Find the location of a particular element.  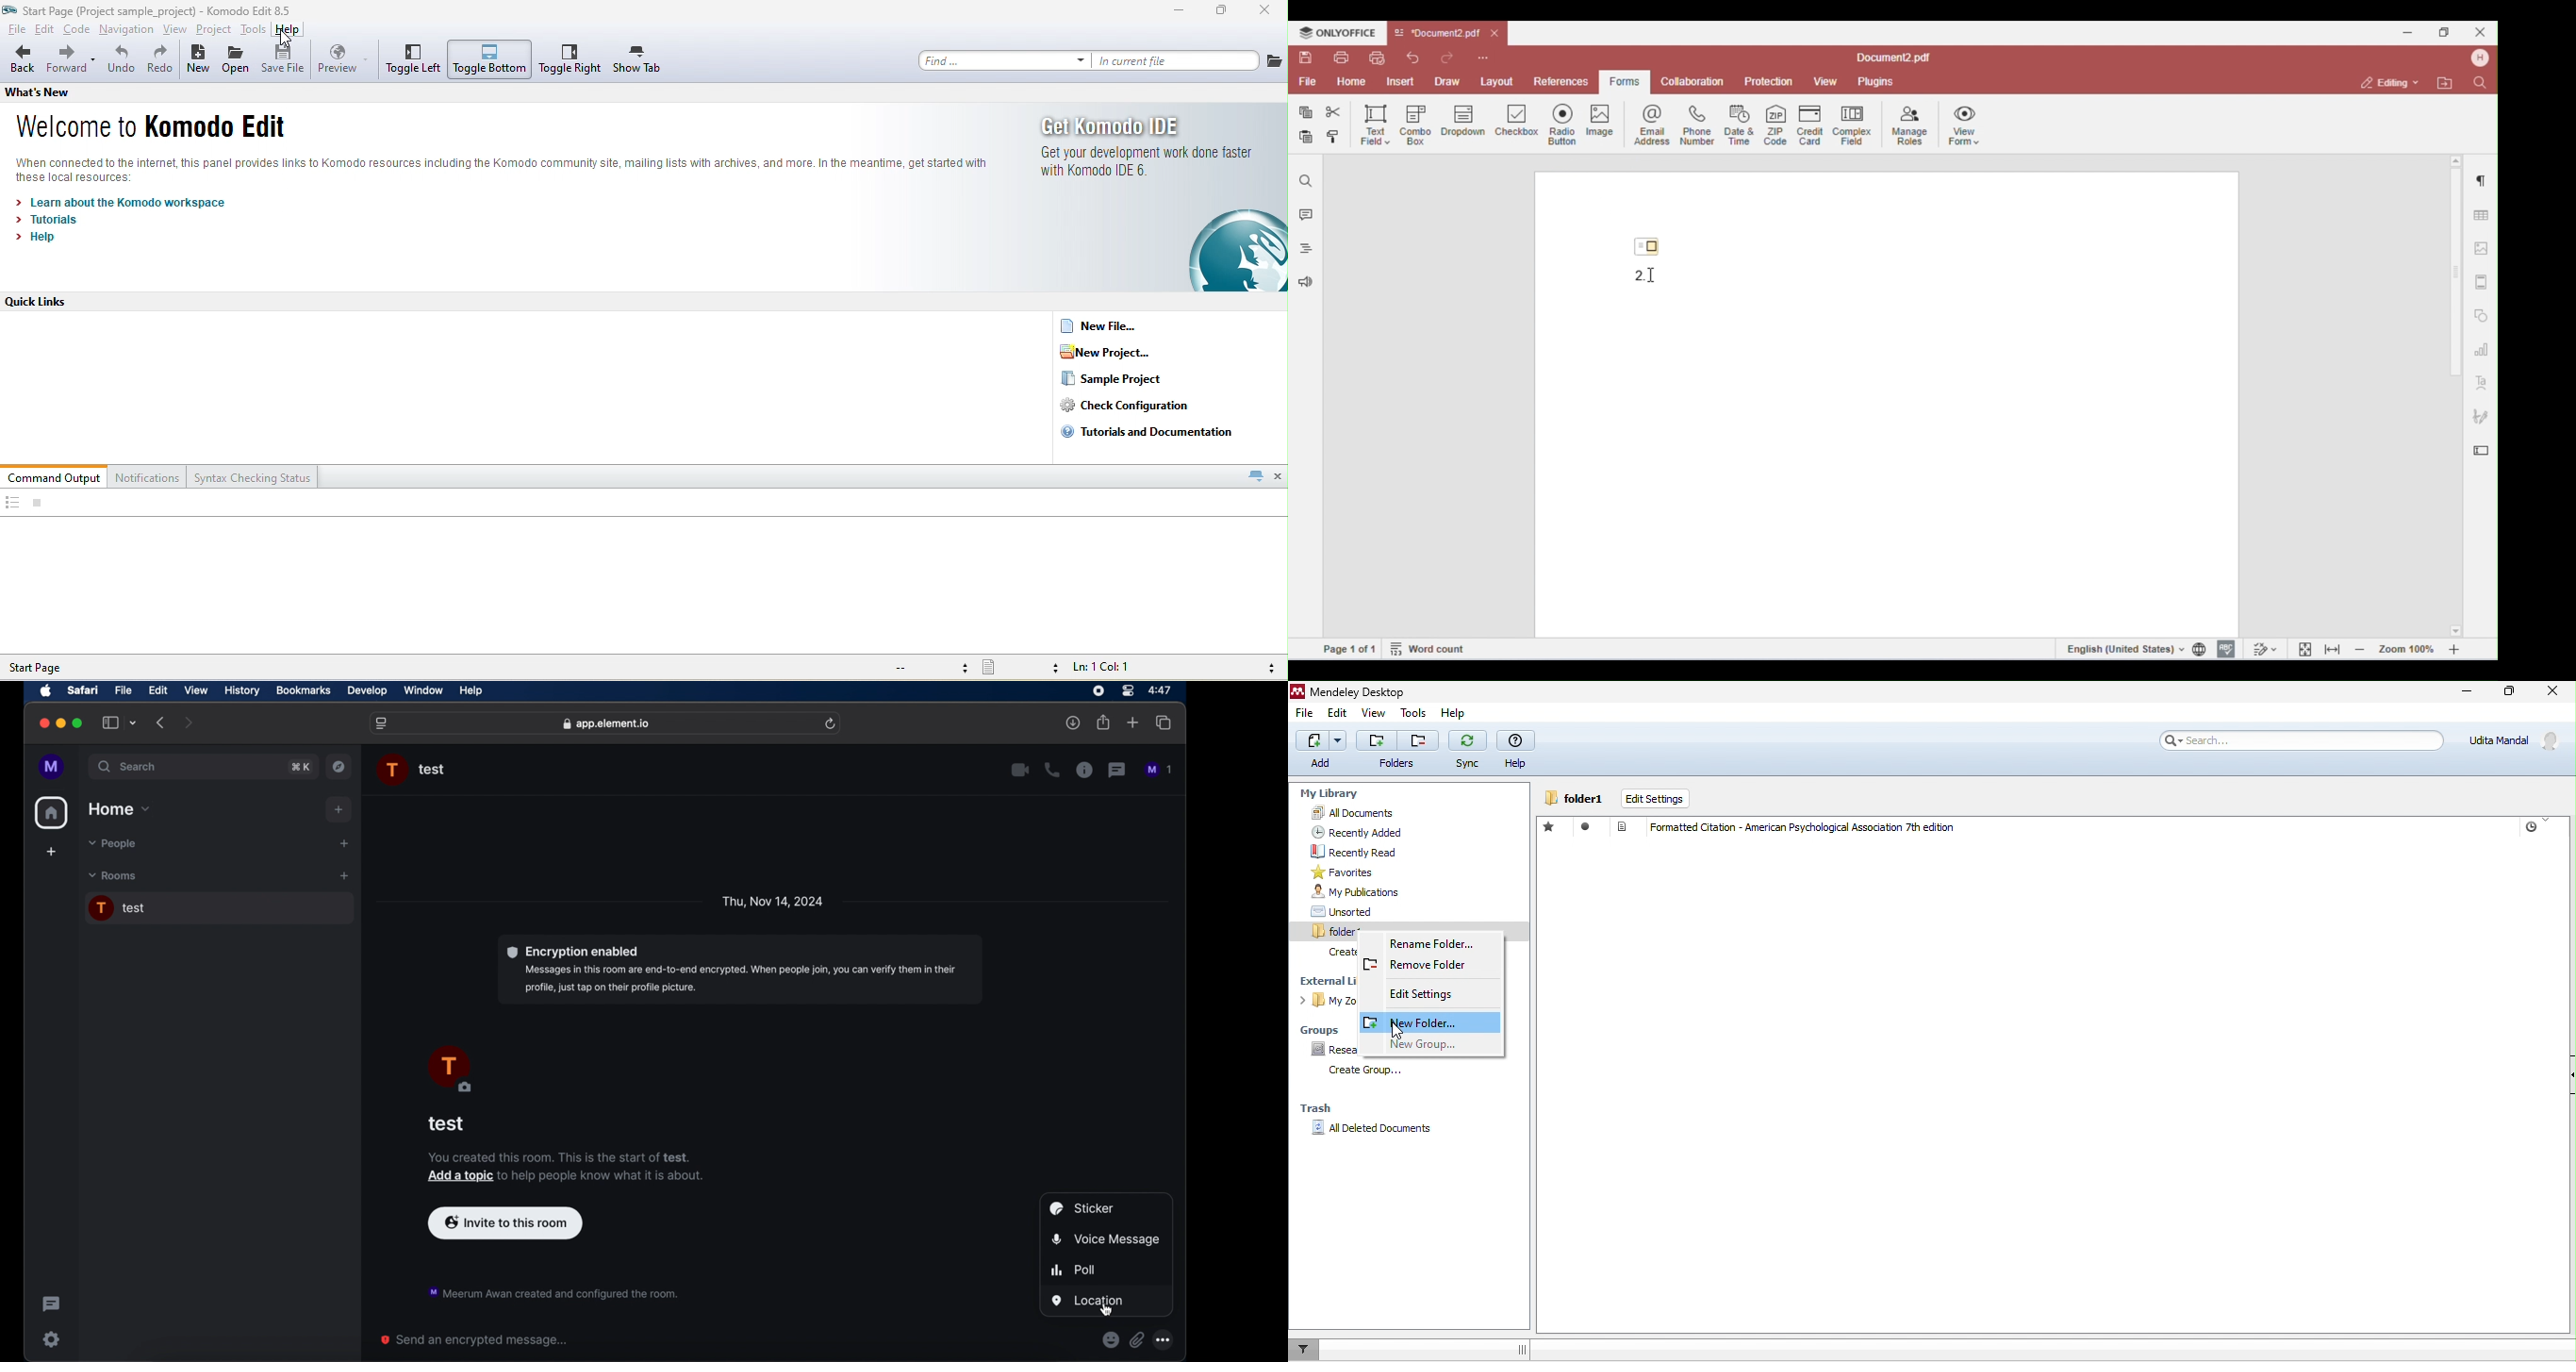

voice call is located at coordinates (1052, 770).